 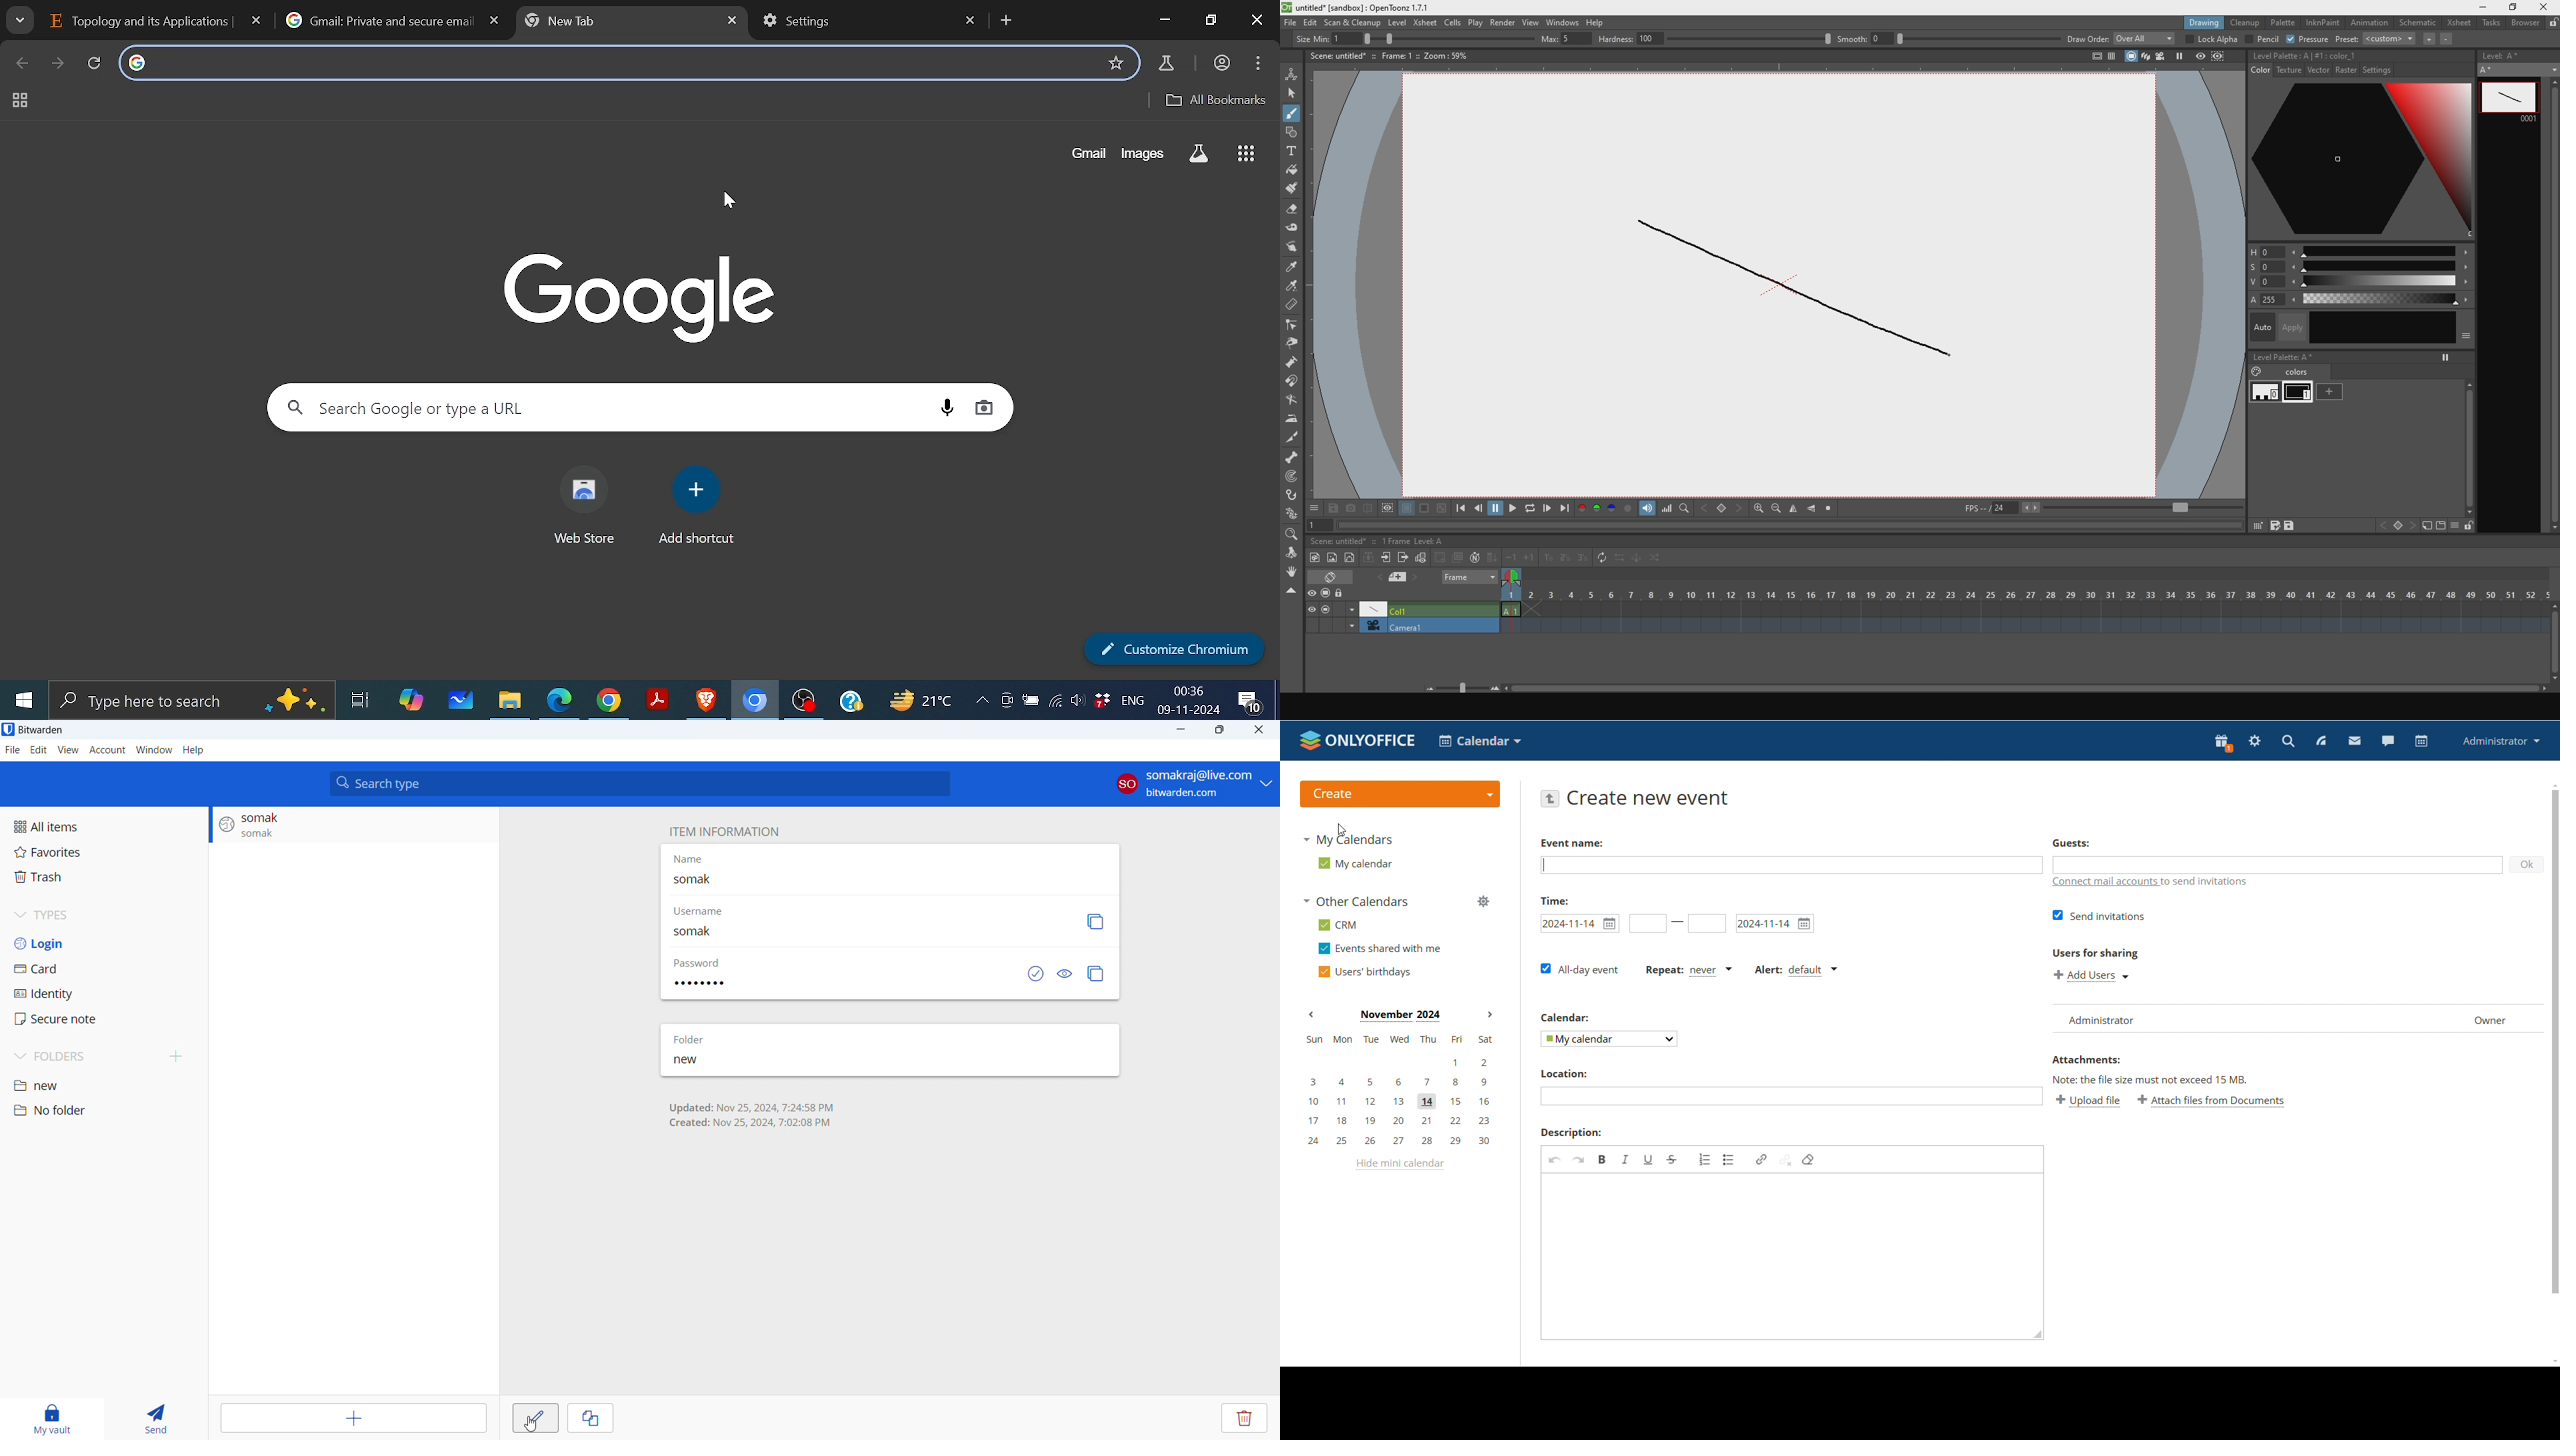 I want to click on obs studio, so click(x=805, y=701).